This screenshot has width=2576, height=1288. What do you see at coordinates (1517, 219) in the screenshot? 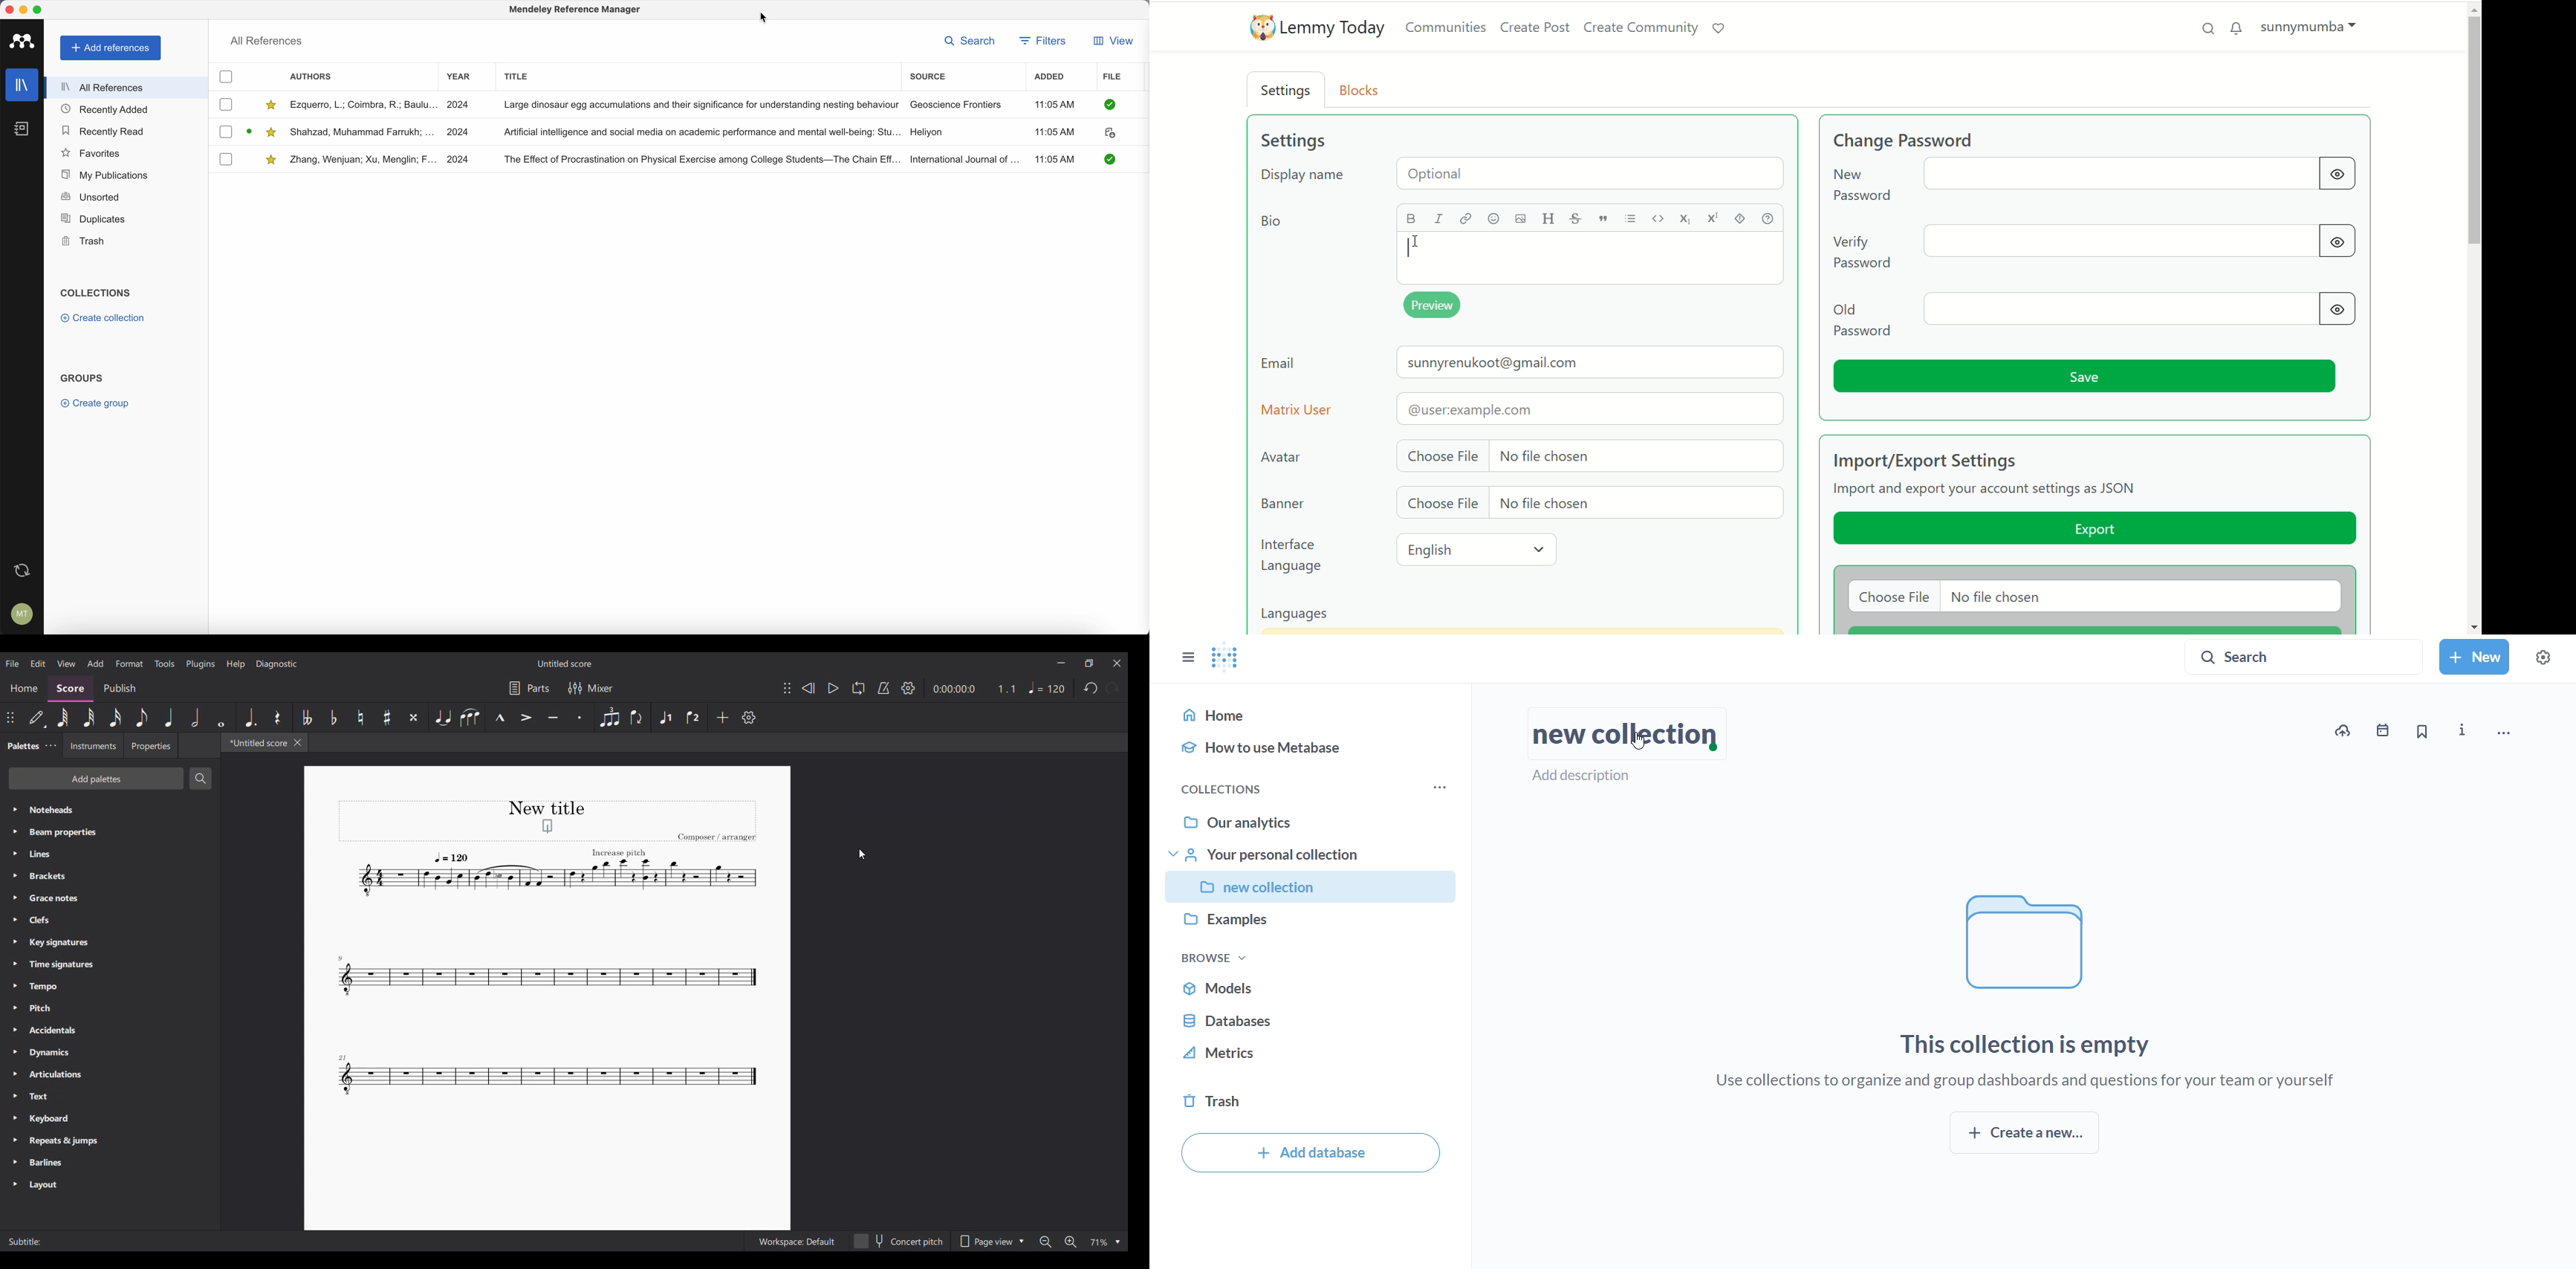
I see `image` at bounding box center [1517, 219].